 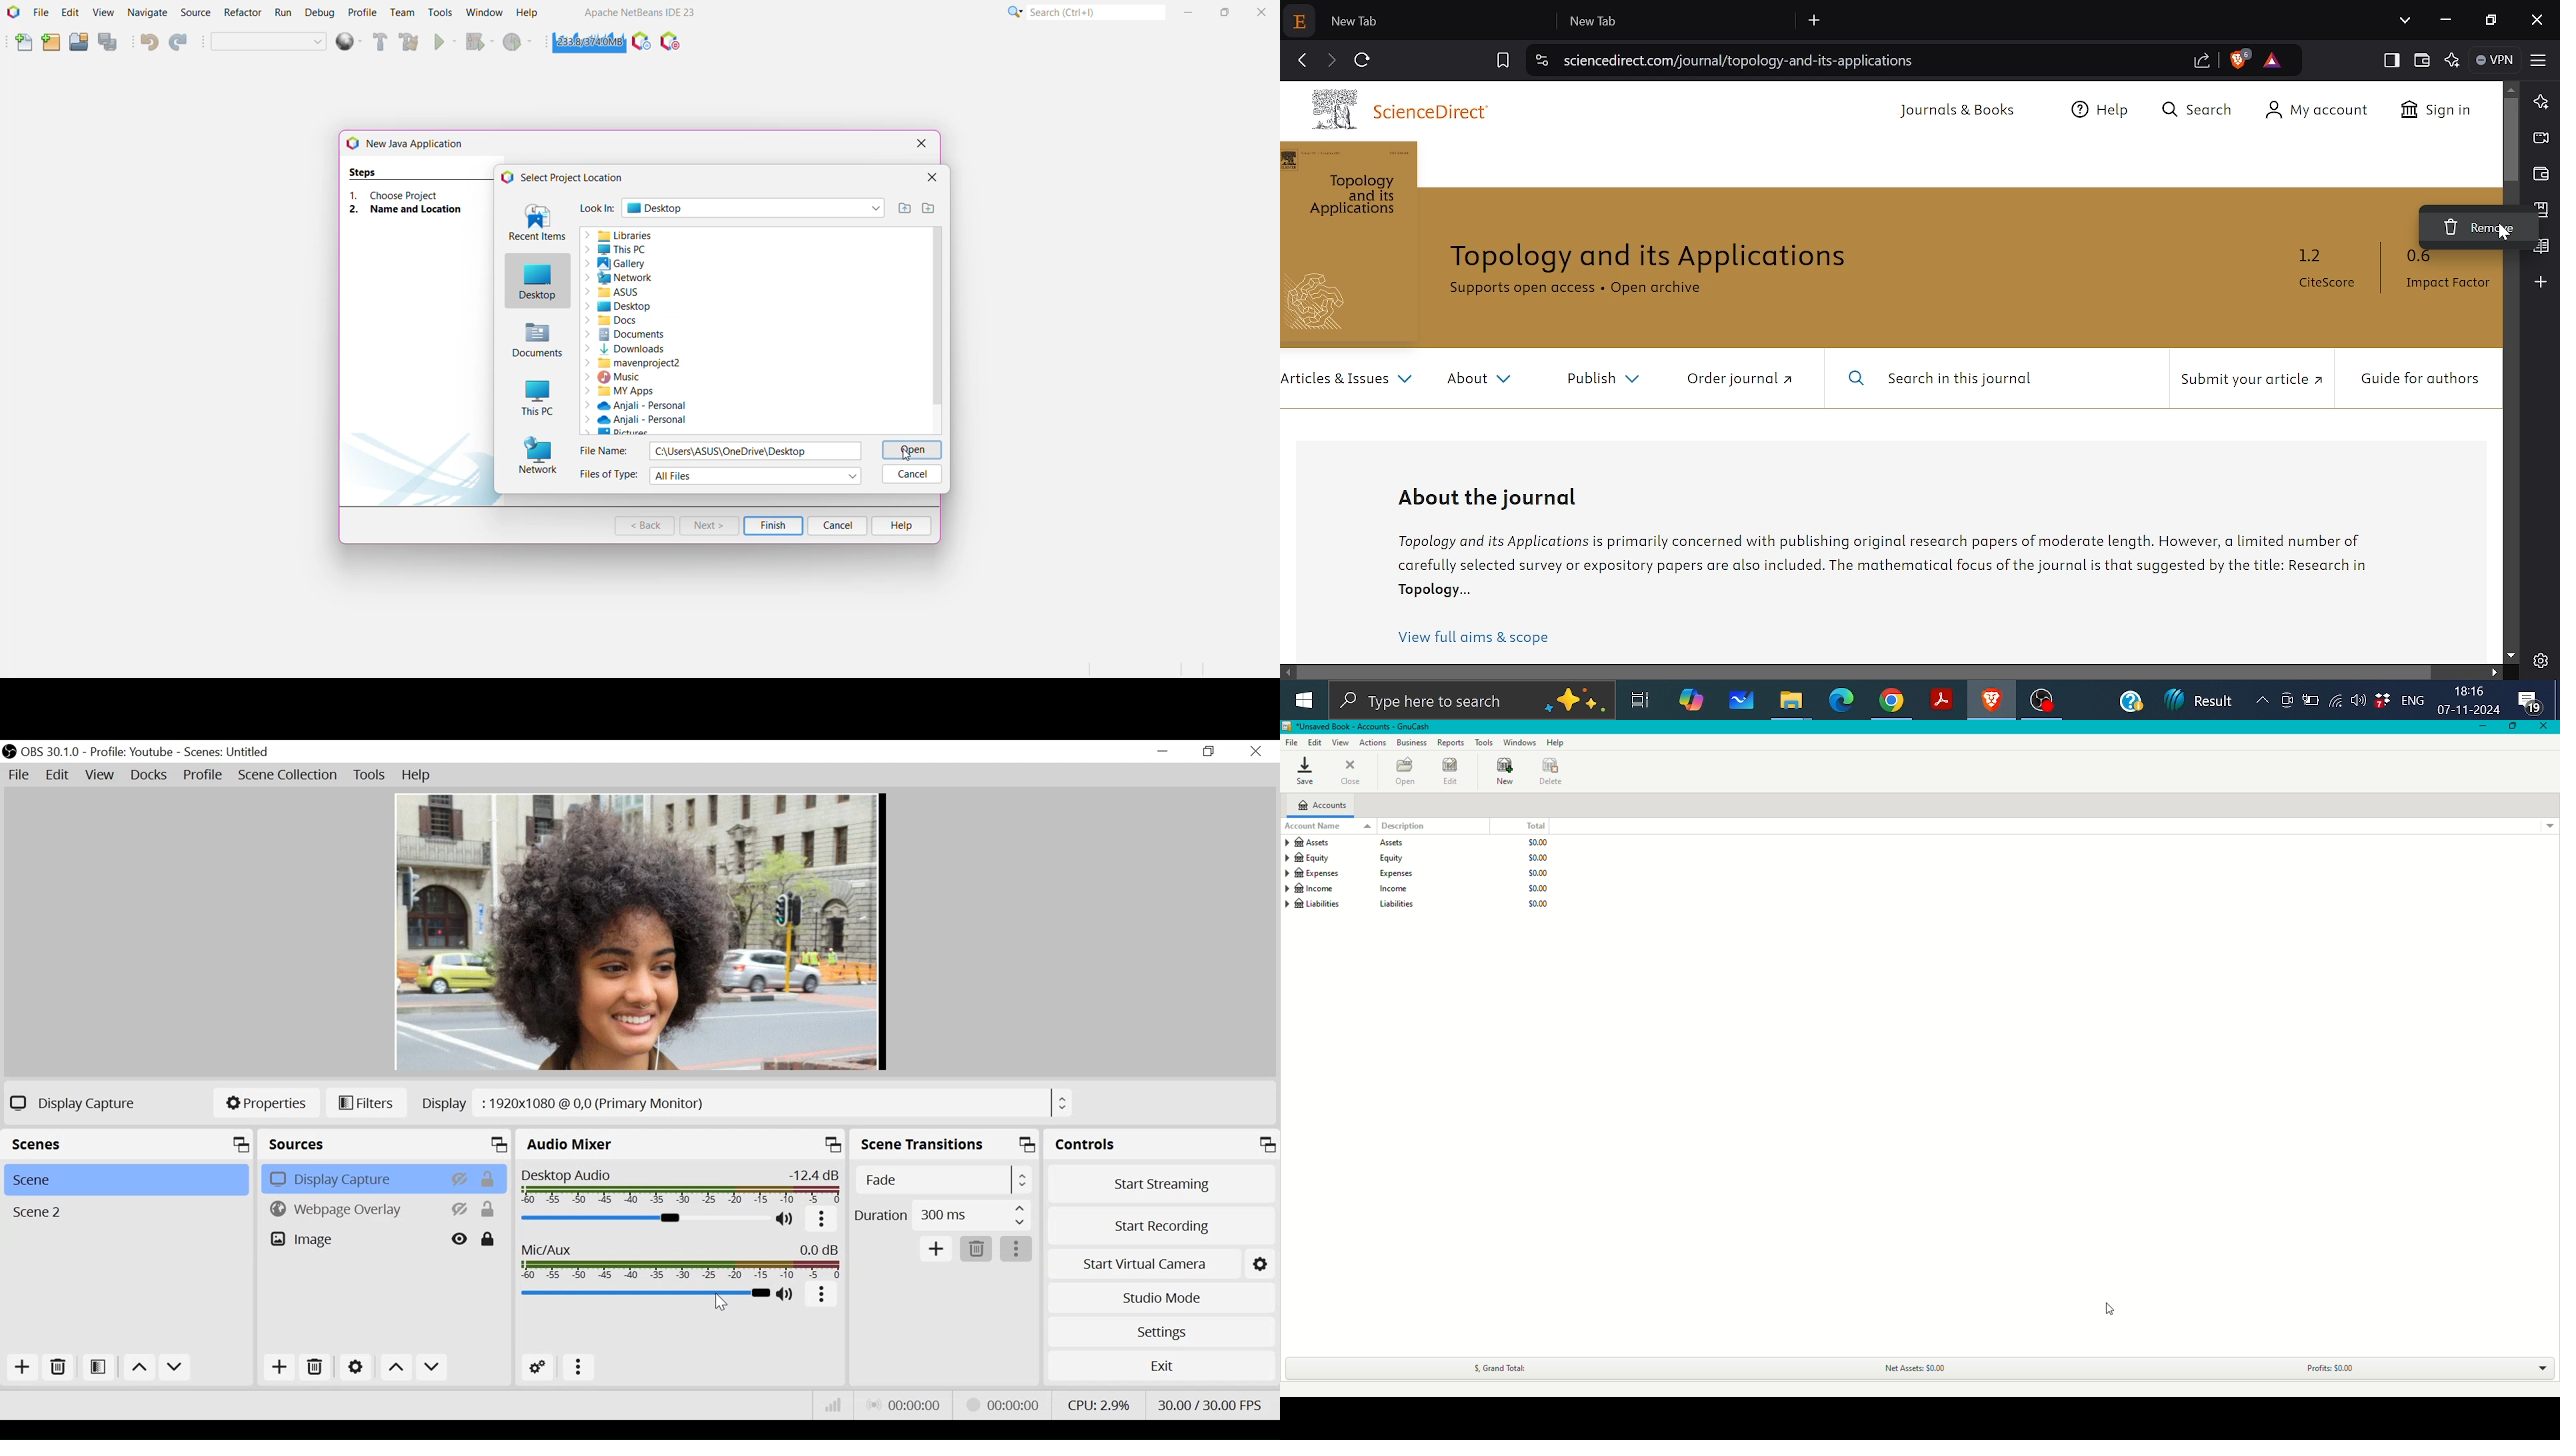 I want to click on Duration, so click(x=941, y=1216).